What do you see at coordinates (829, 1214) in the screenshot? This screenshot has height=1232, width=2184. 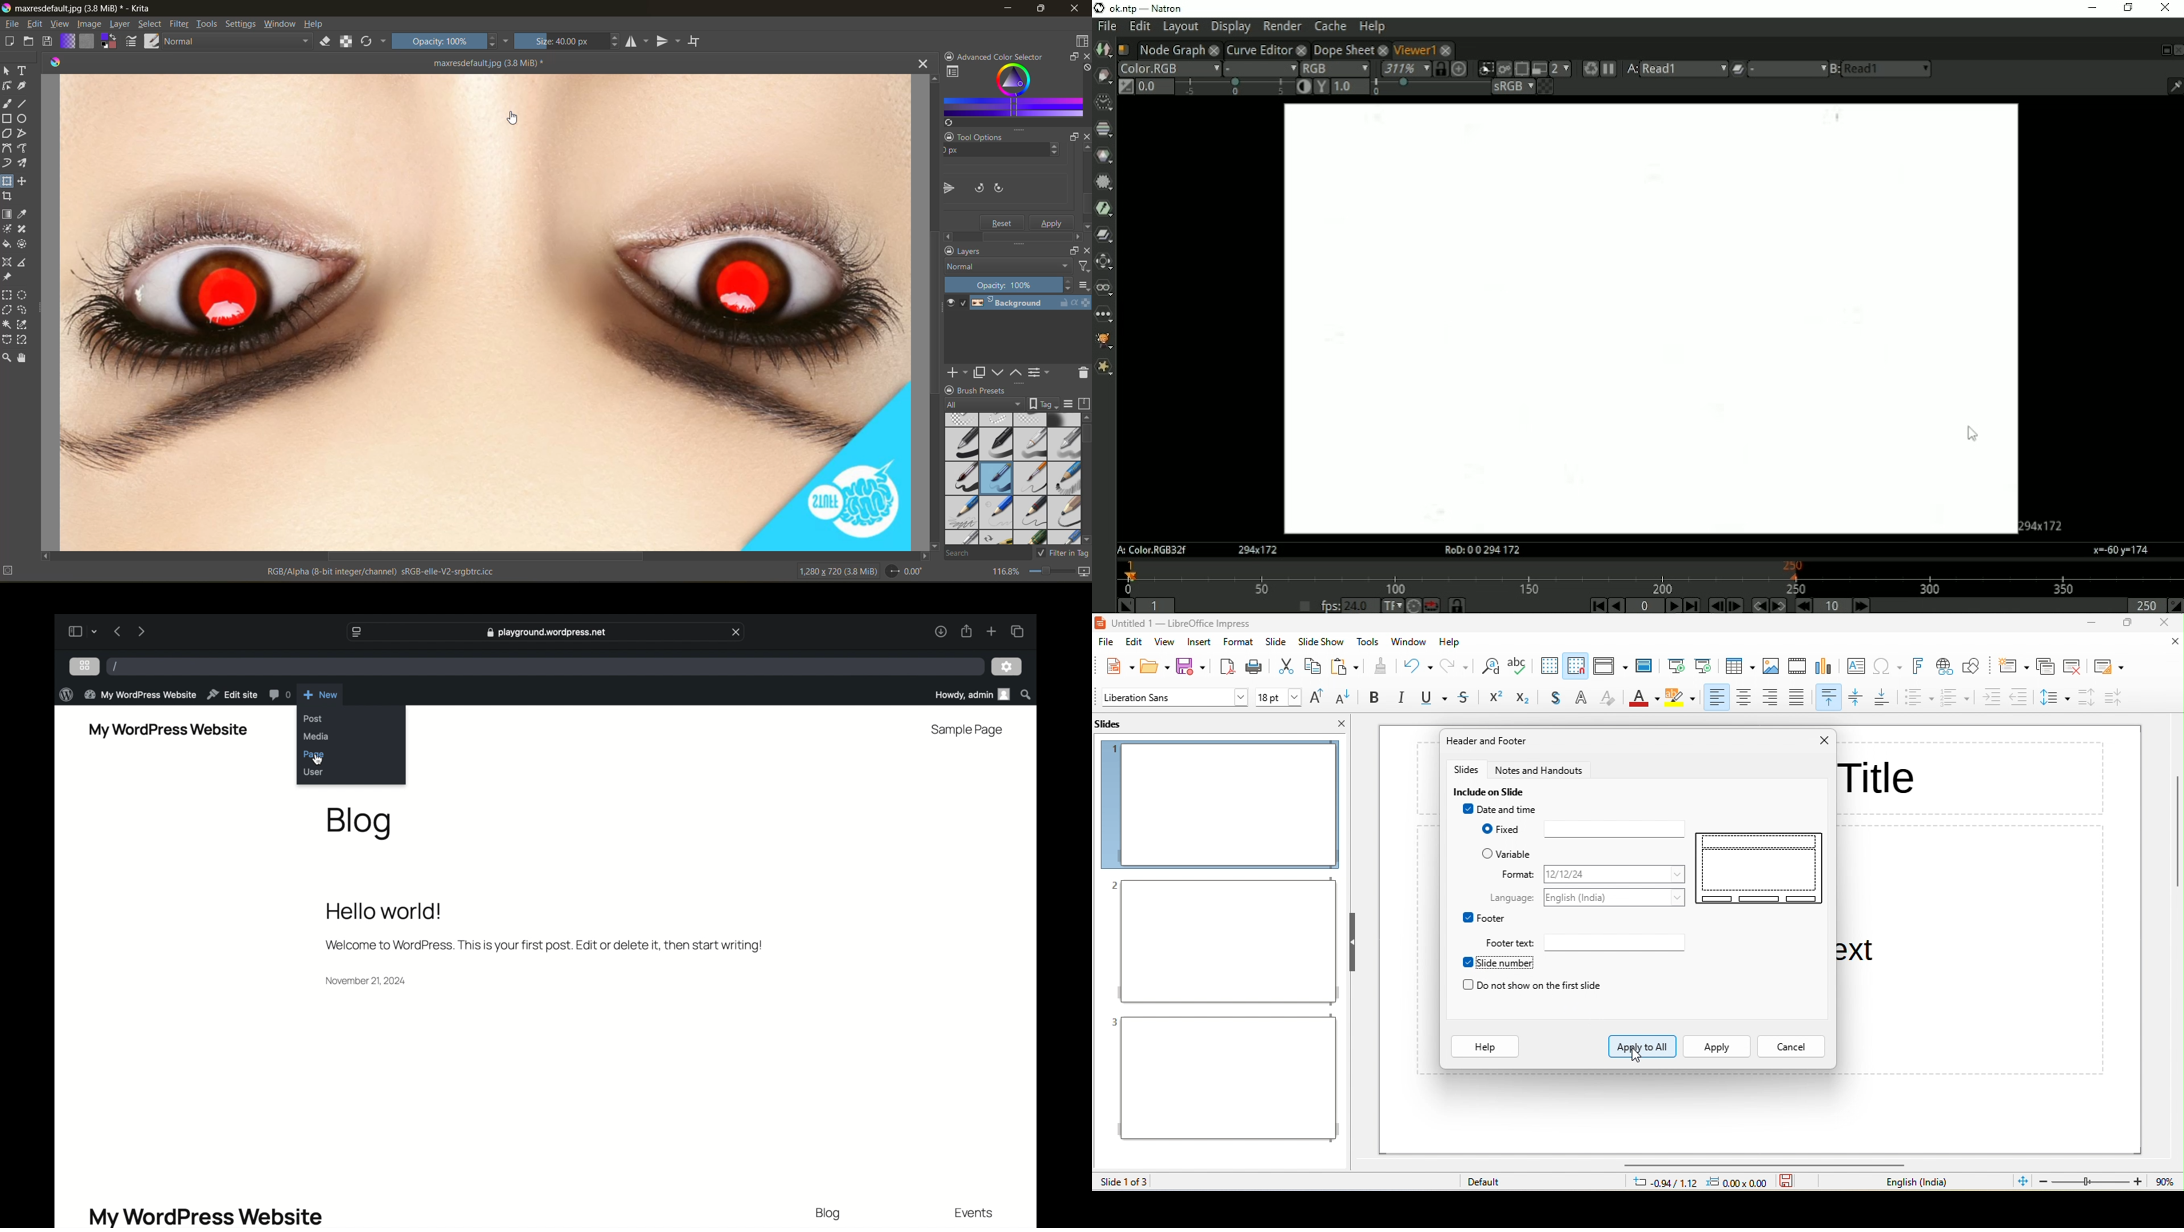 I see `blog` at bounding box center [829, 1214].